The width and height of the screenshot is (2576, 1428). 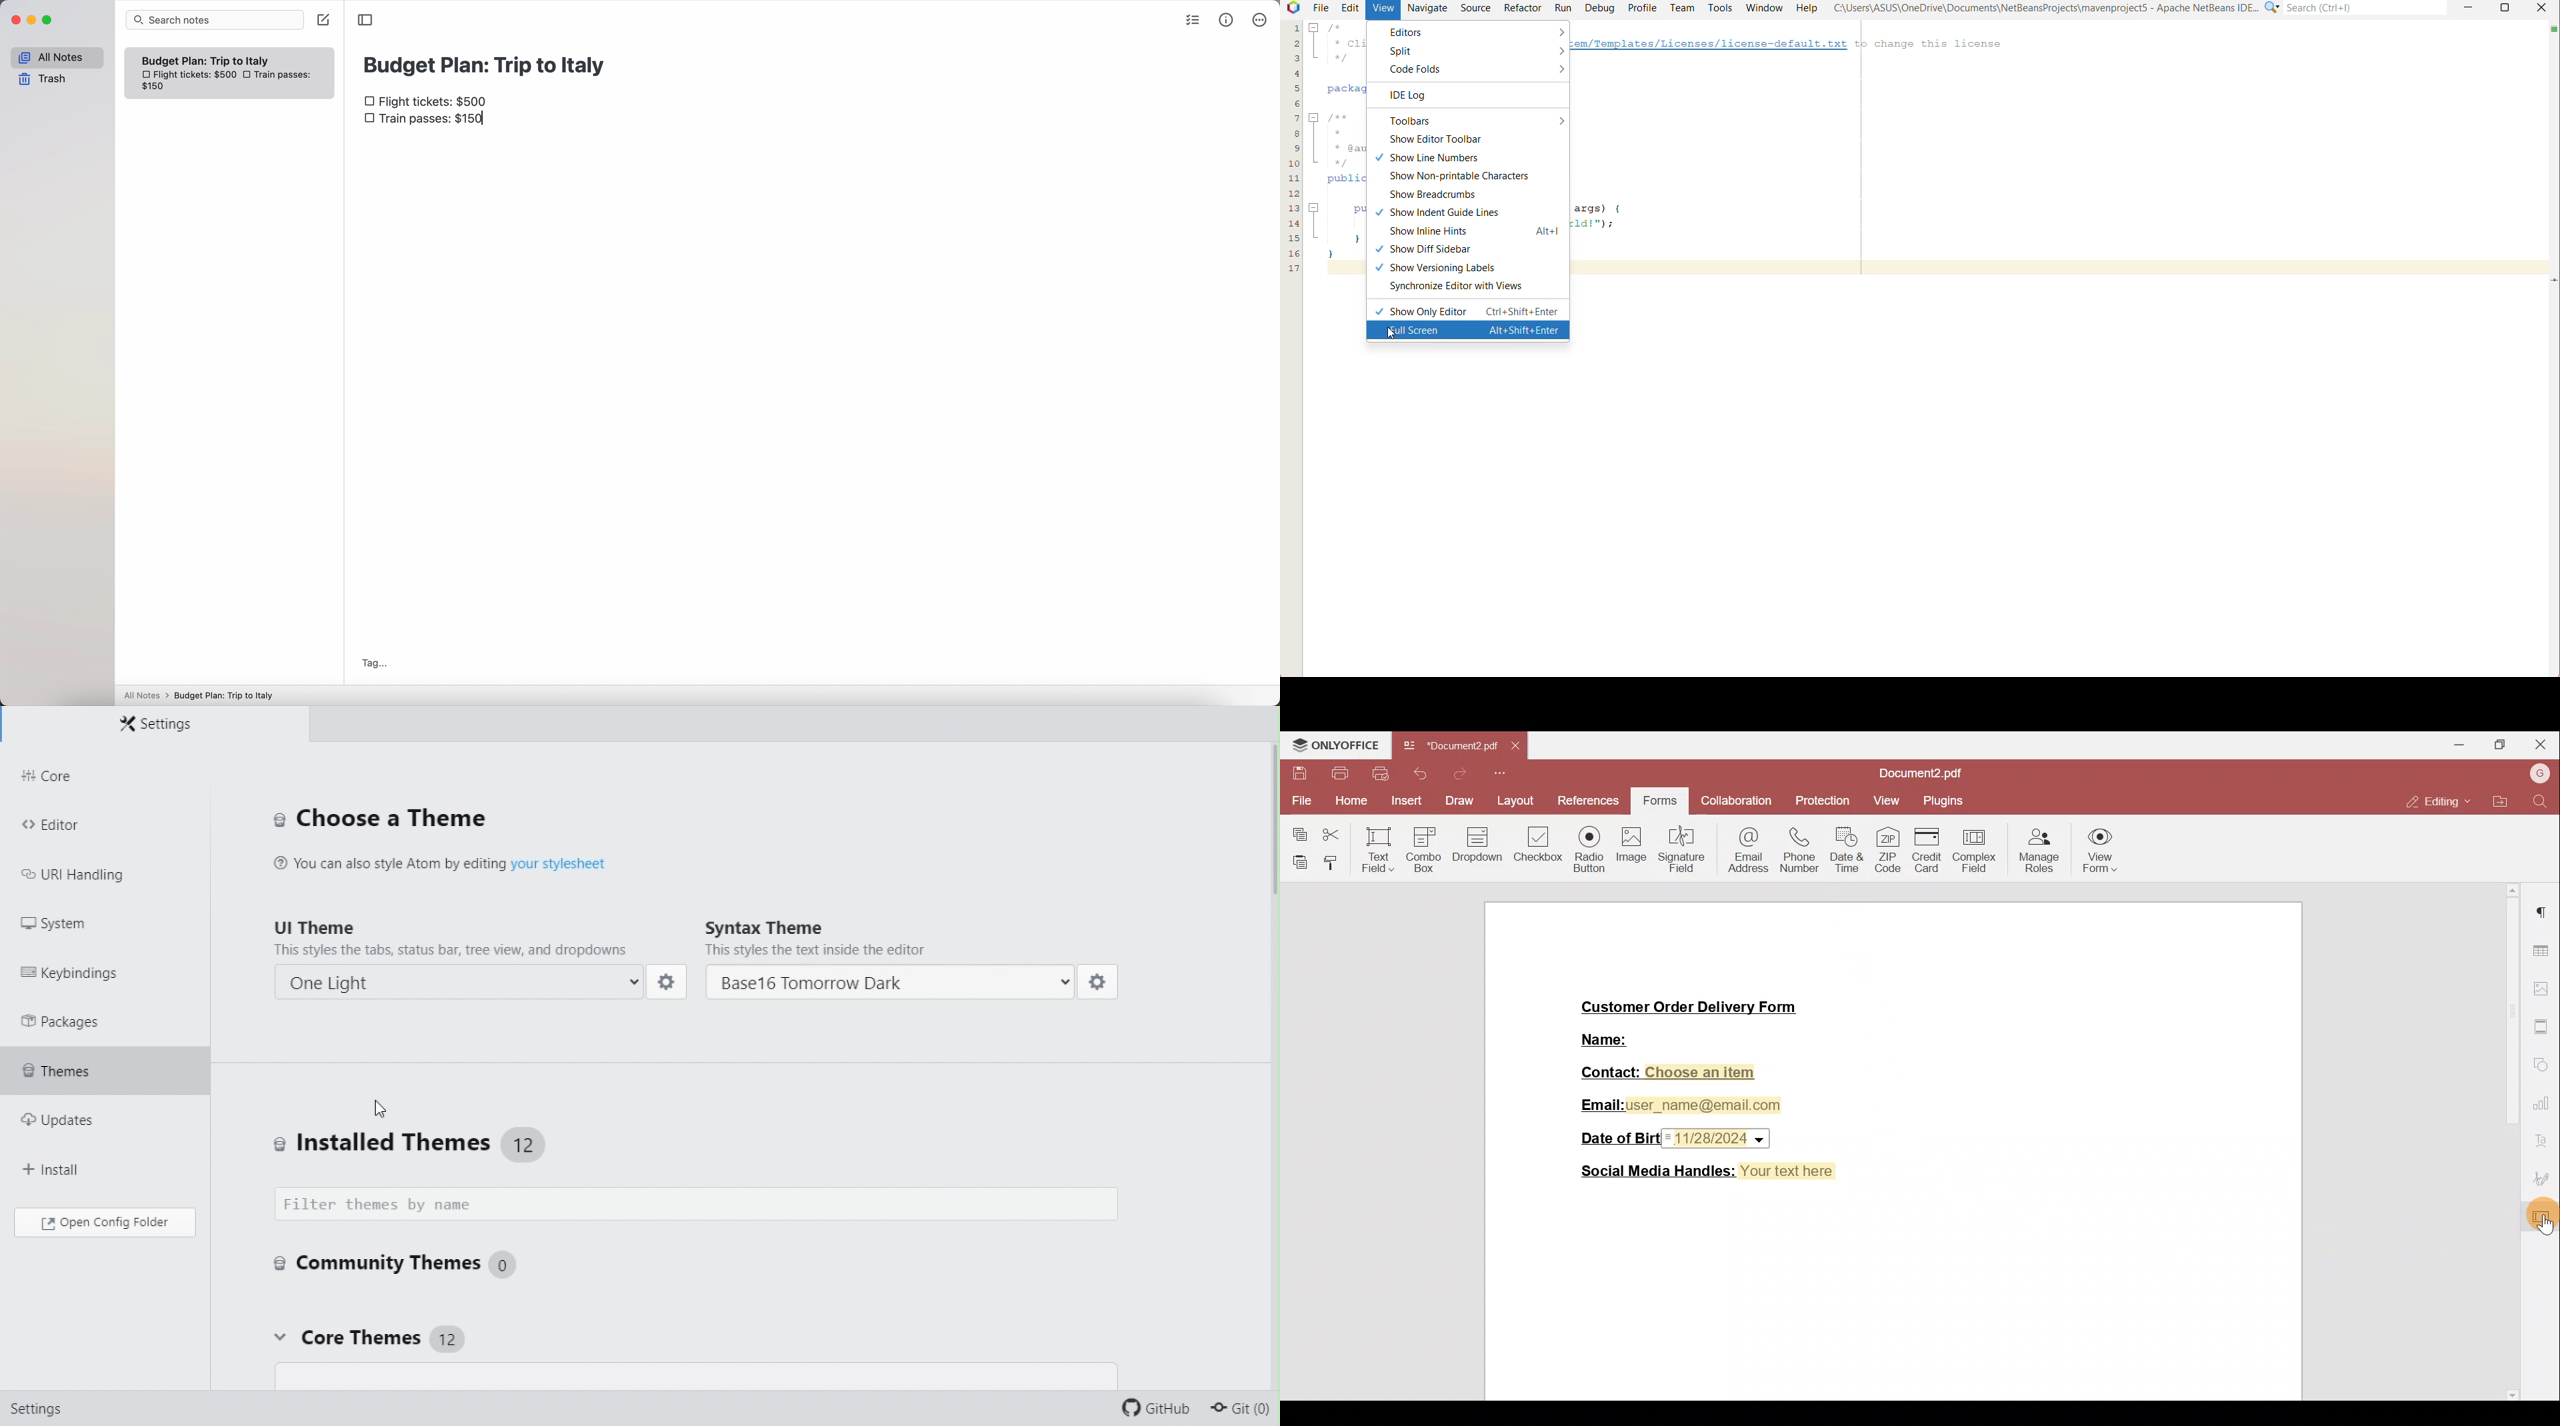 What do you see at coordinates (43, 79) in the screenshot?
I see `trash` at bounding box center [43, 79].